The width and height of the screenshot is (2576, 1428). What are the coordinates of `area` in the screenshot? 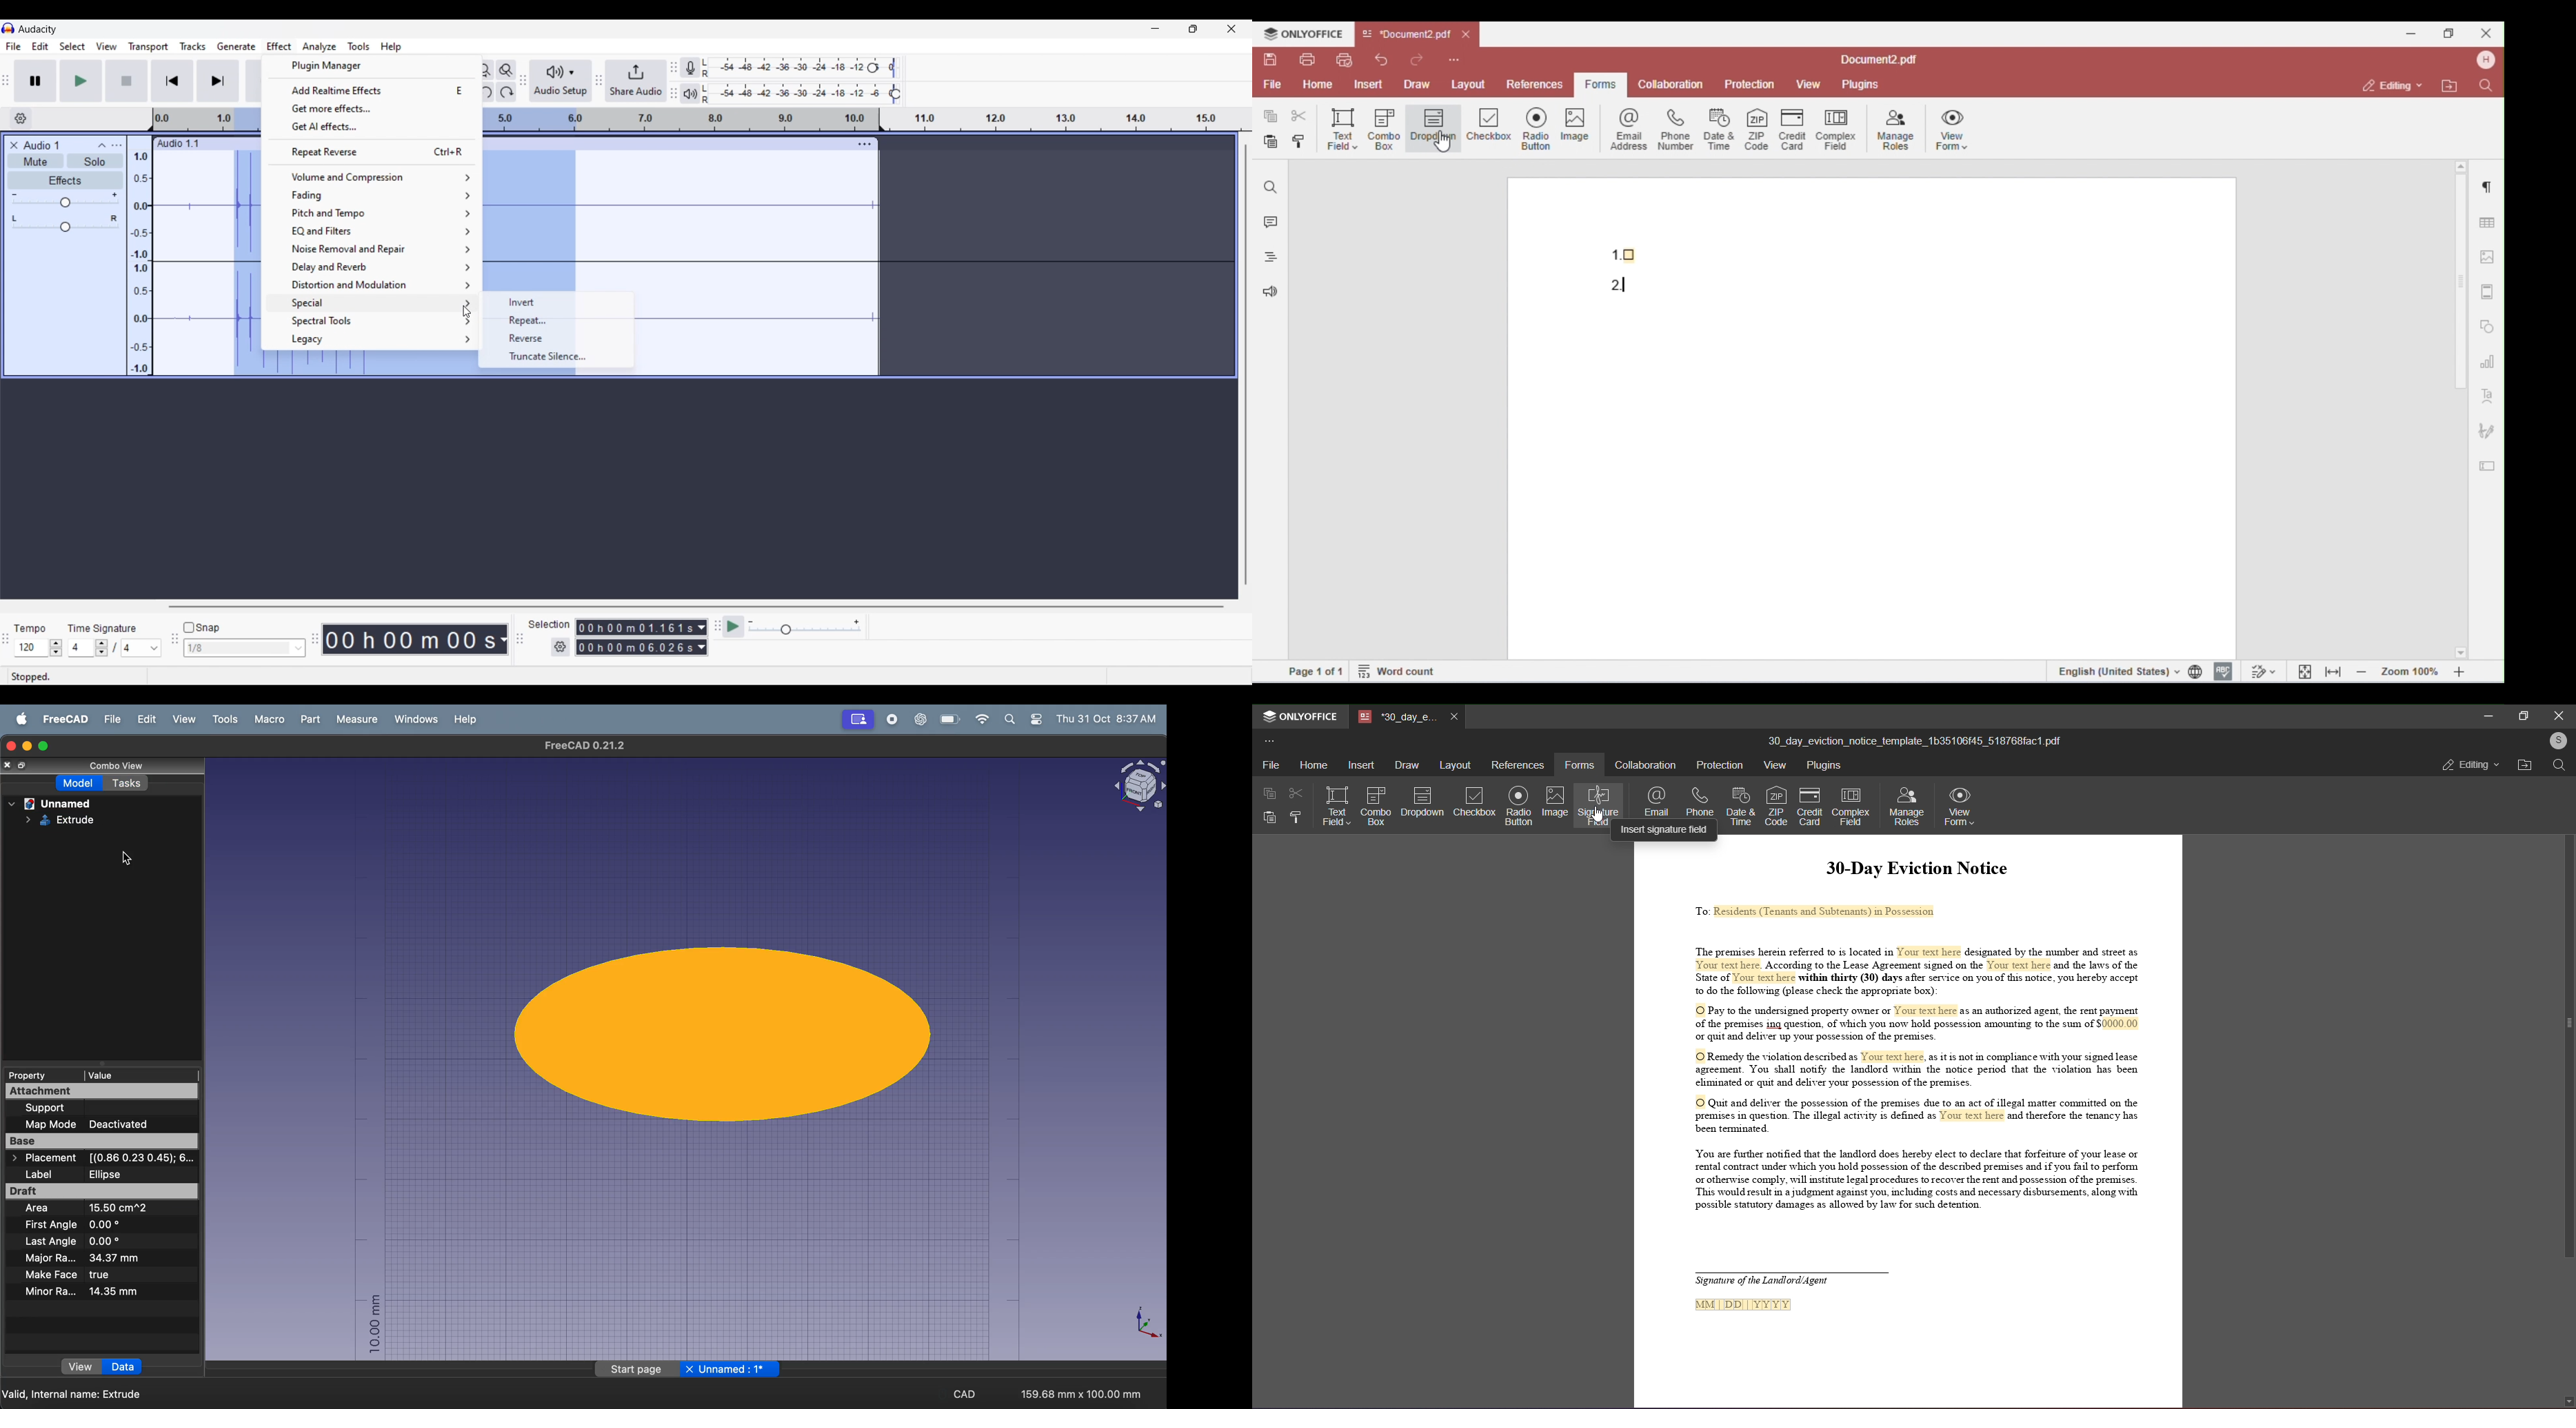 It's located at (98, 1210).